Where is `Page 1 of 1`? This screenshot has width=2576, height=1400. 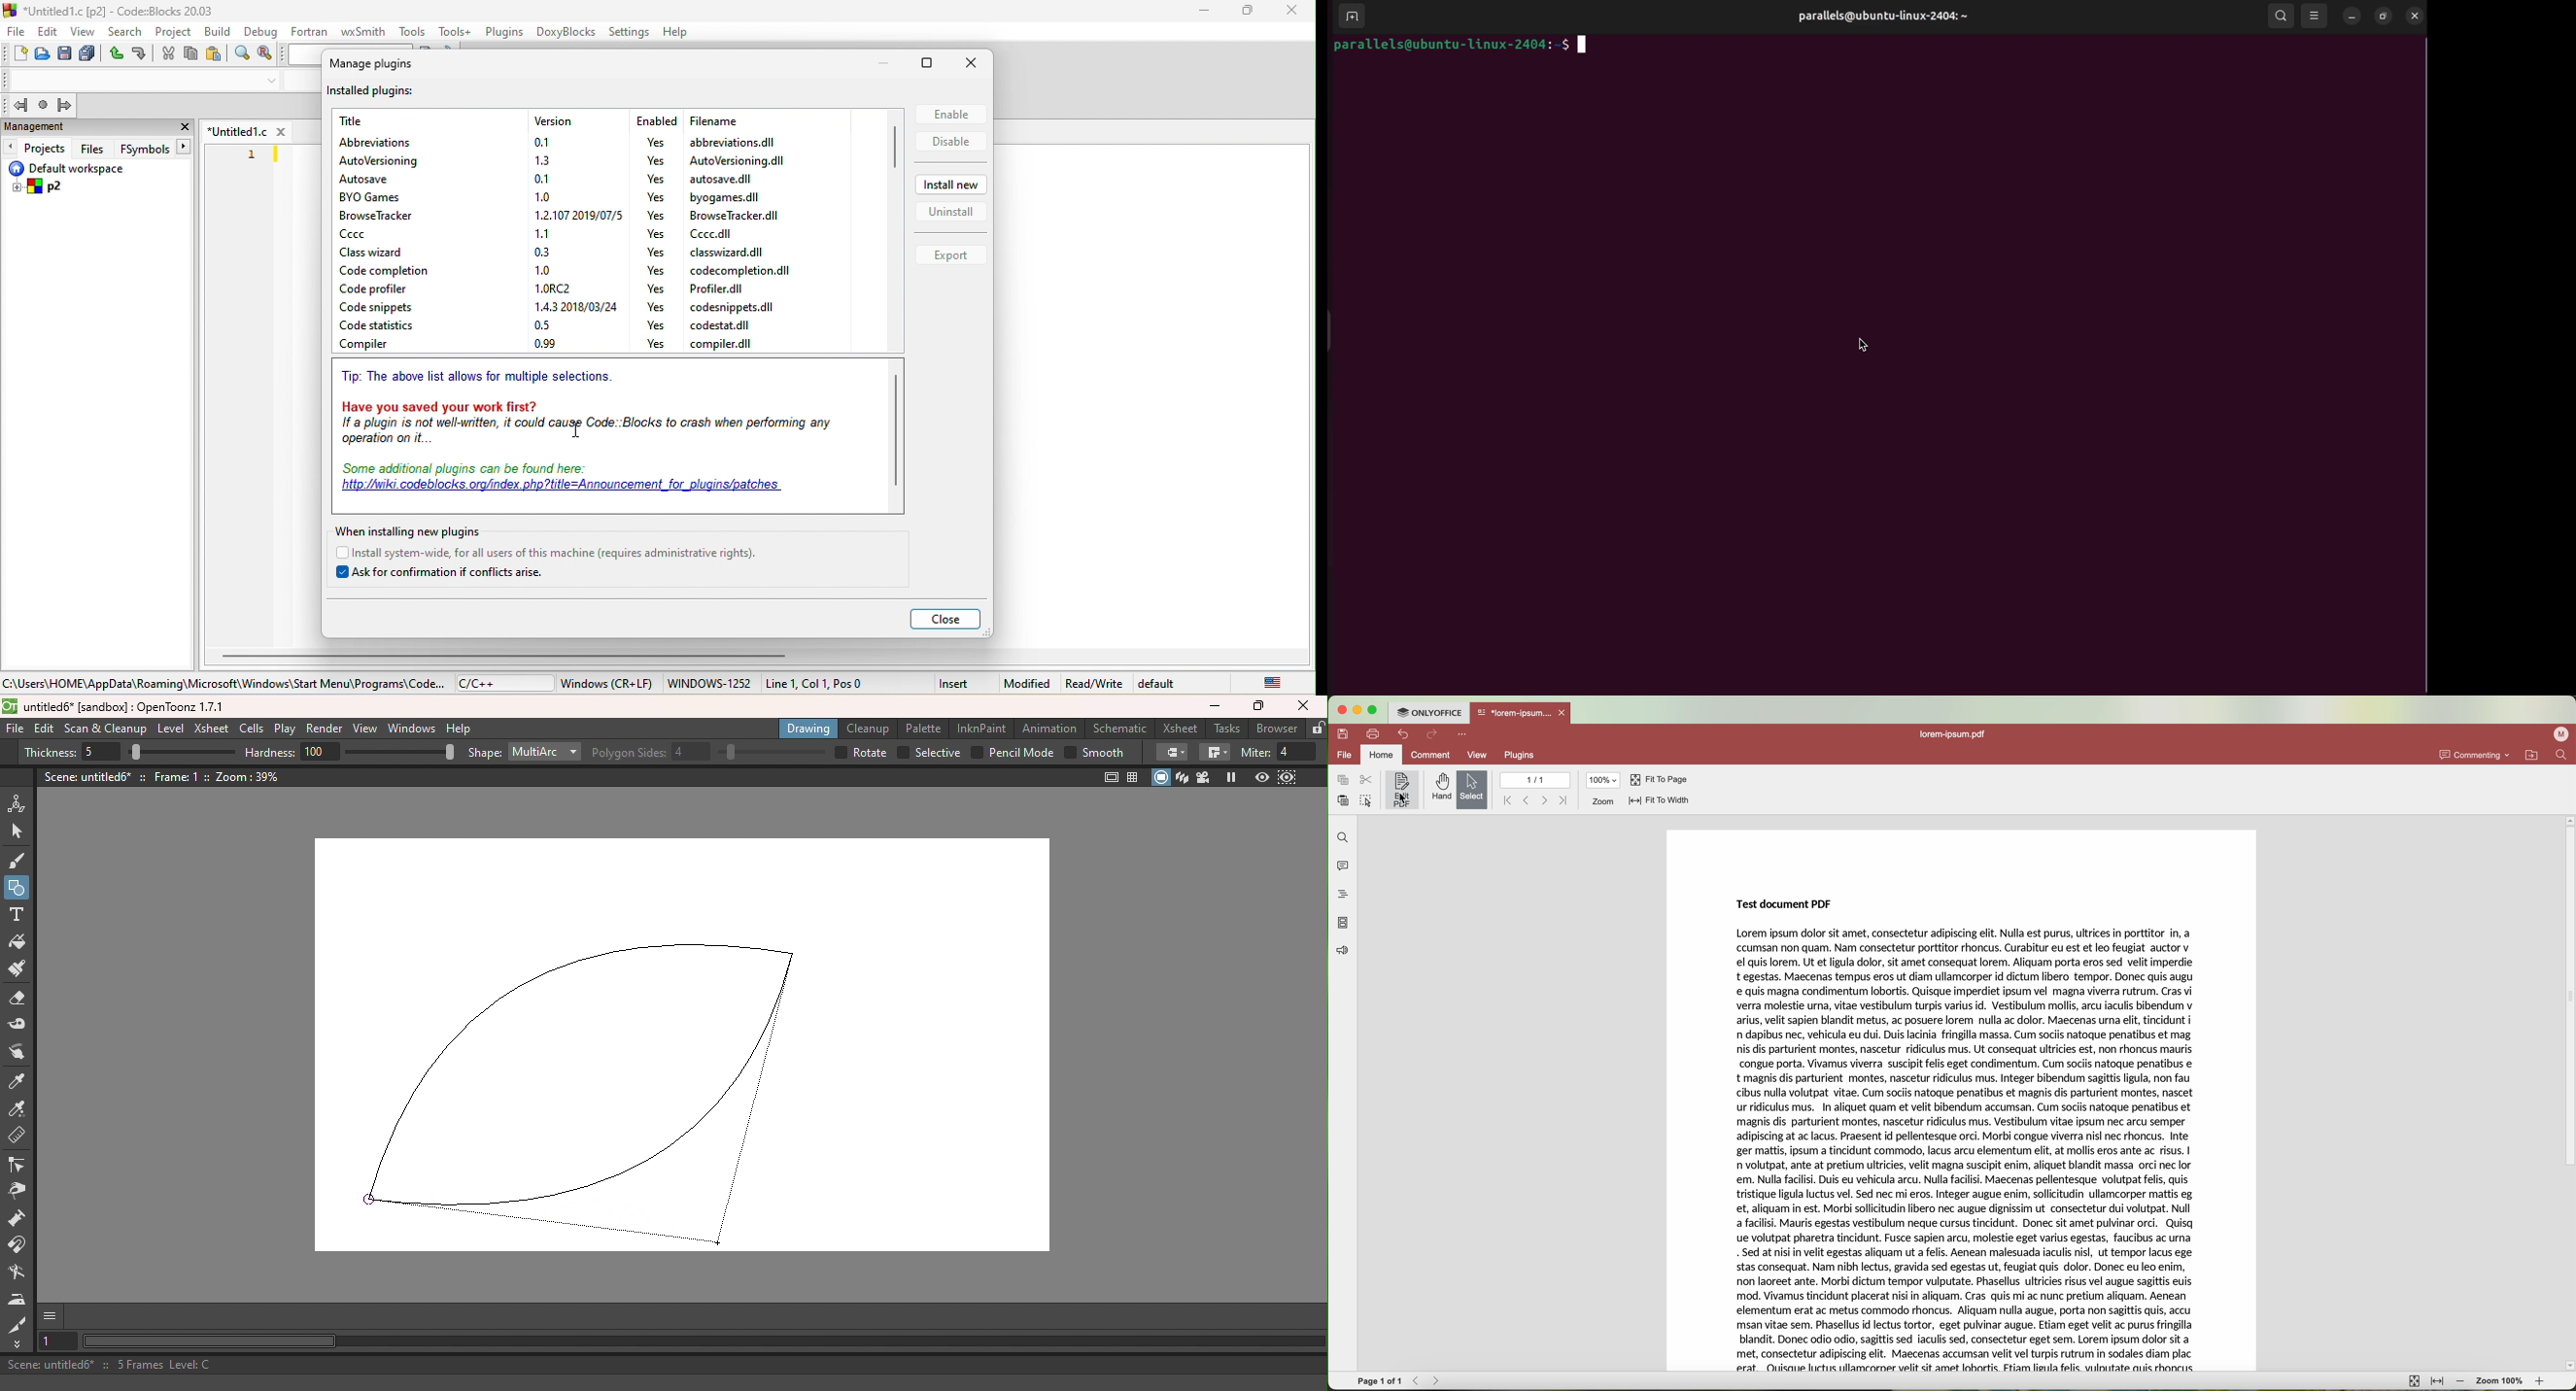 Page 1 of 1 is located at coordinates (1379, 1381).